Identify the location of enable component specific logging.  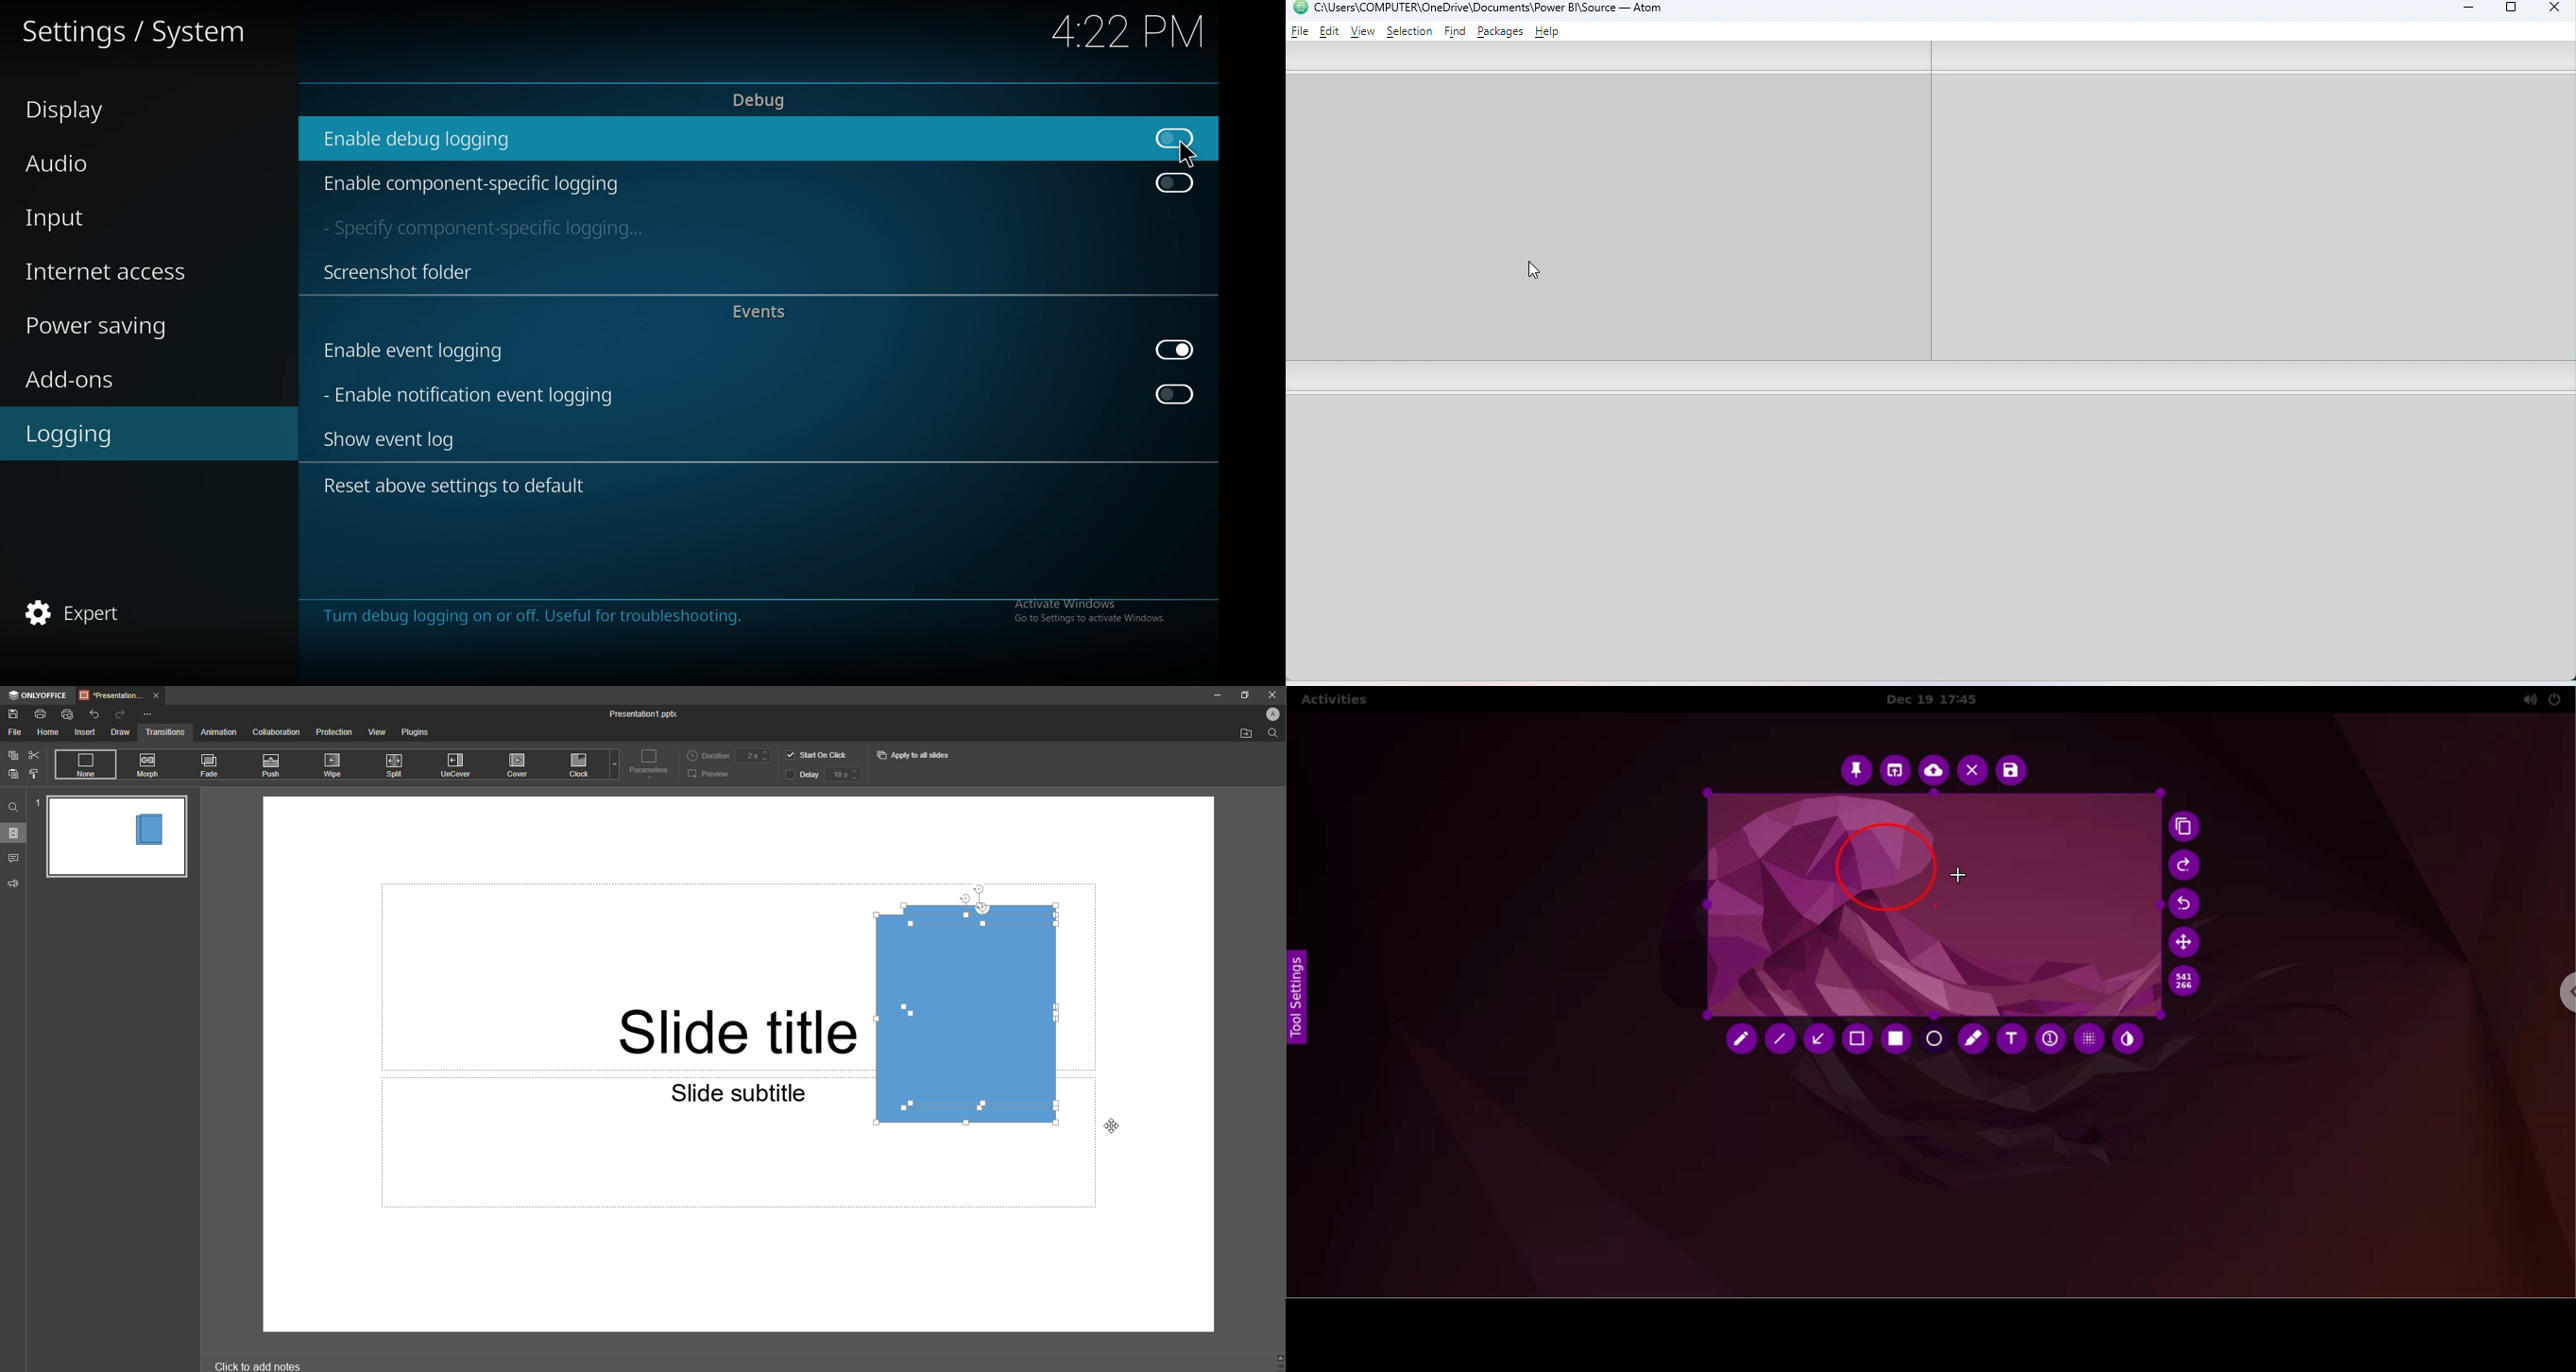
(472, 184).